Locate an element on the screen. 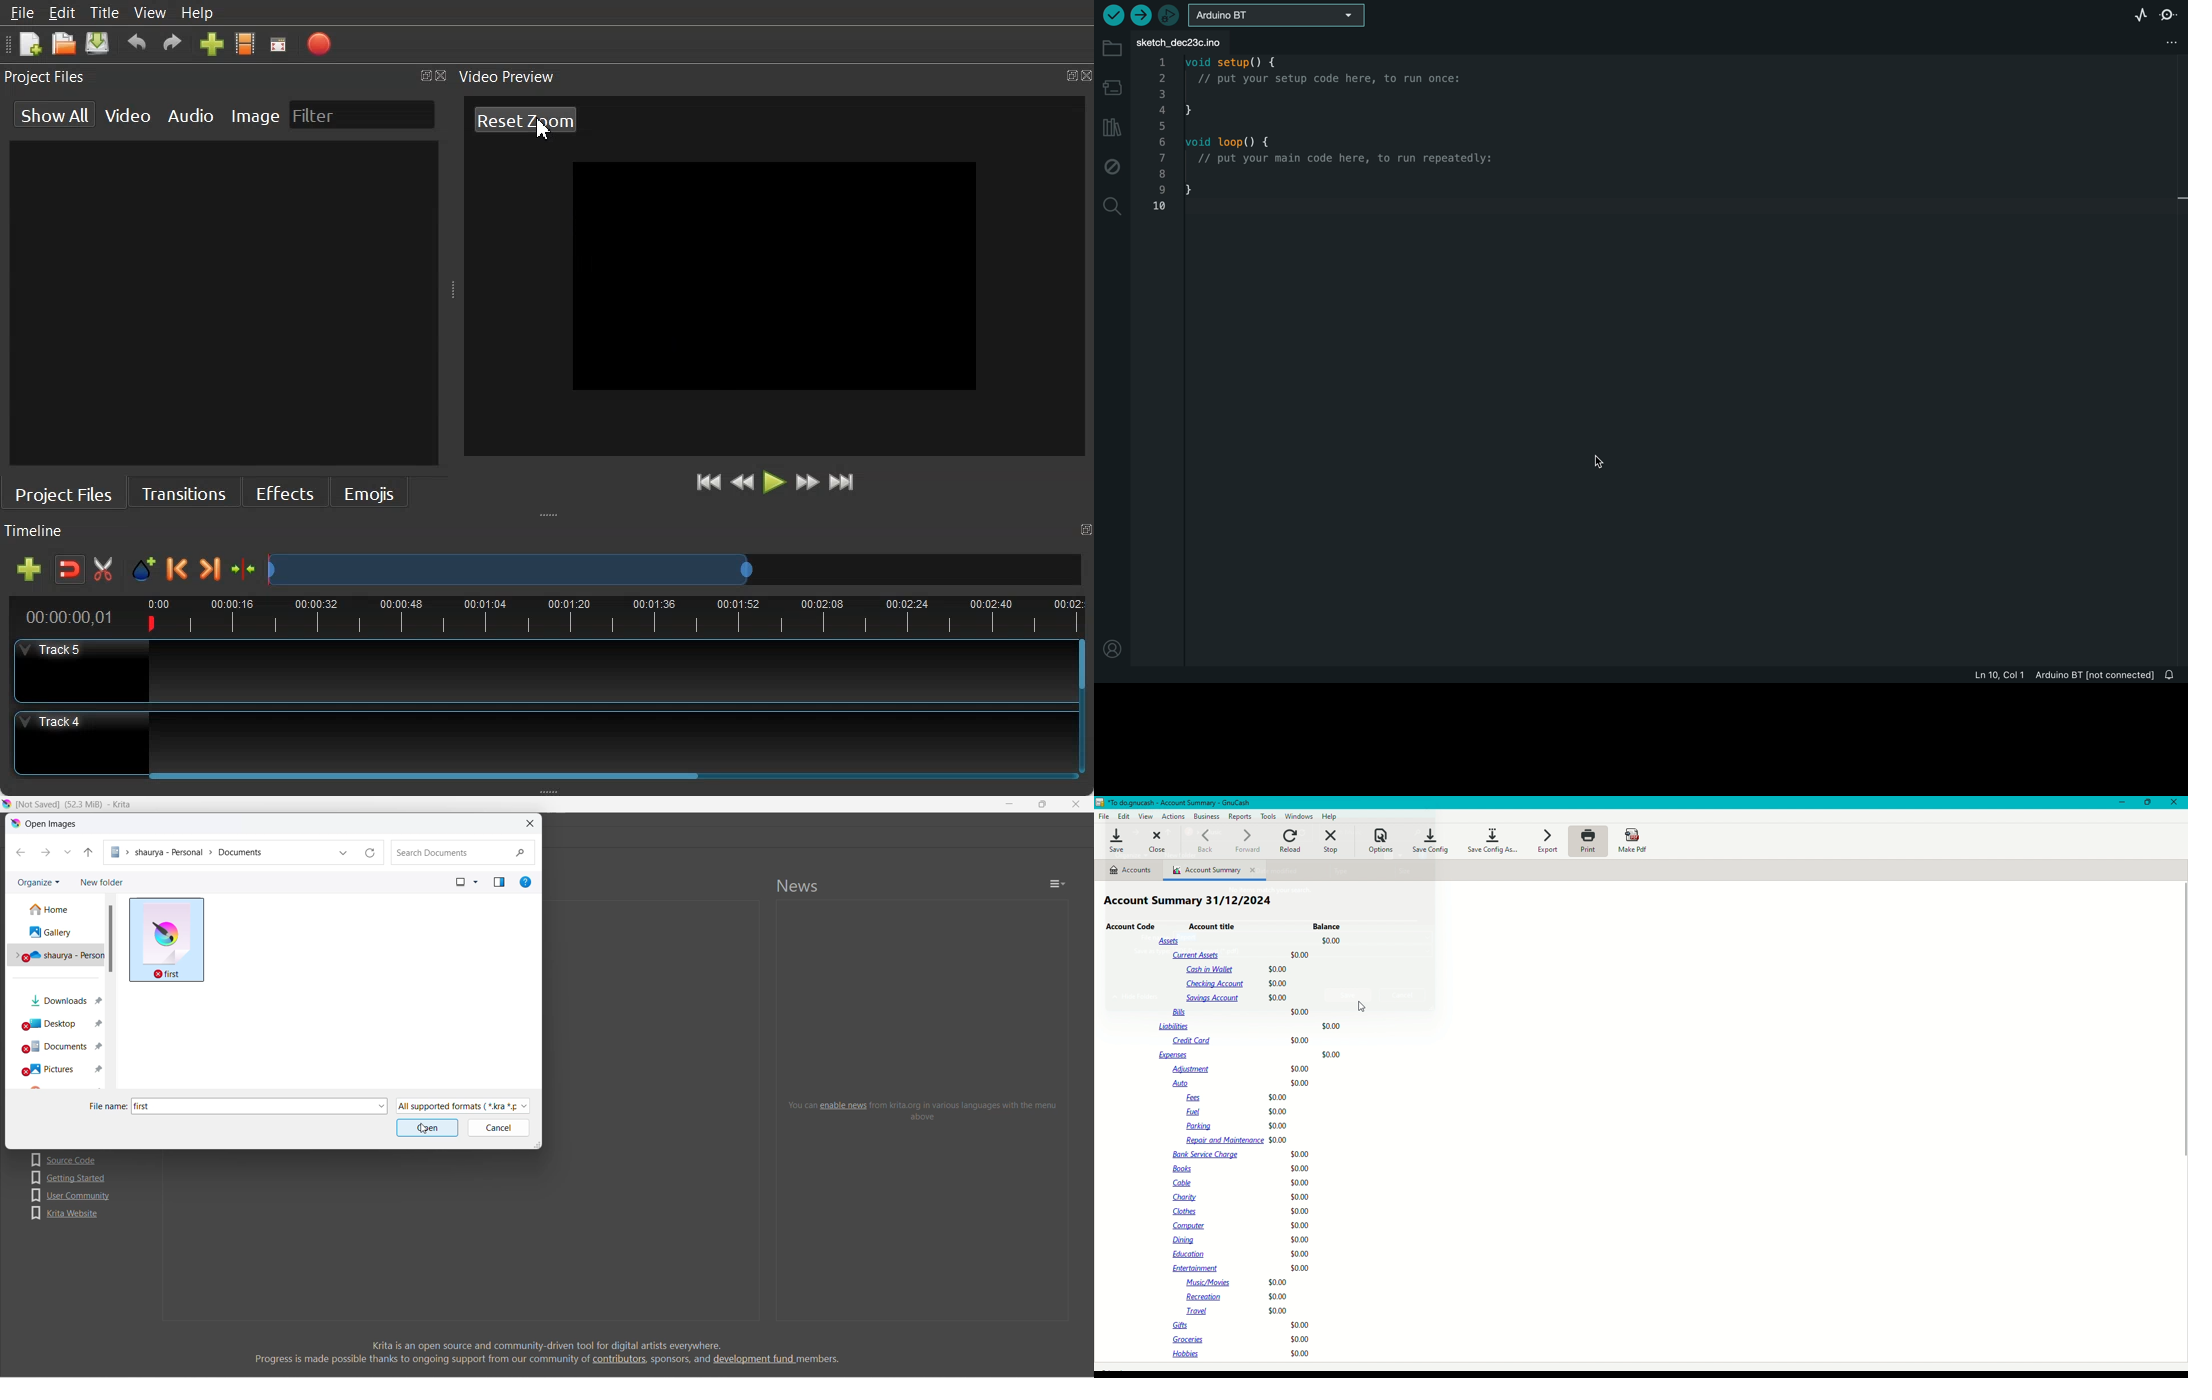  search is located at coordinates (1112, 207).